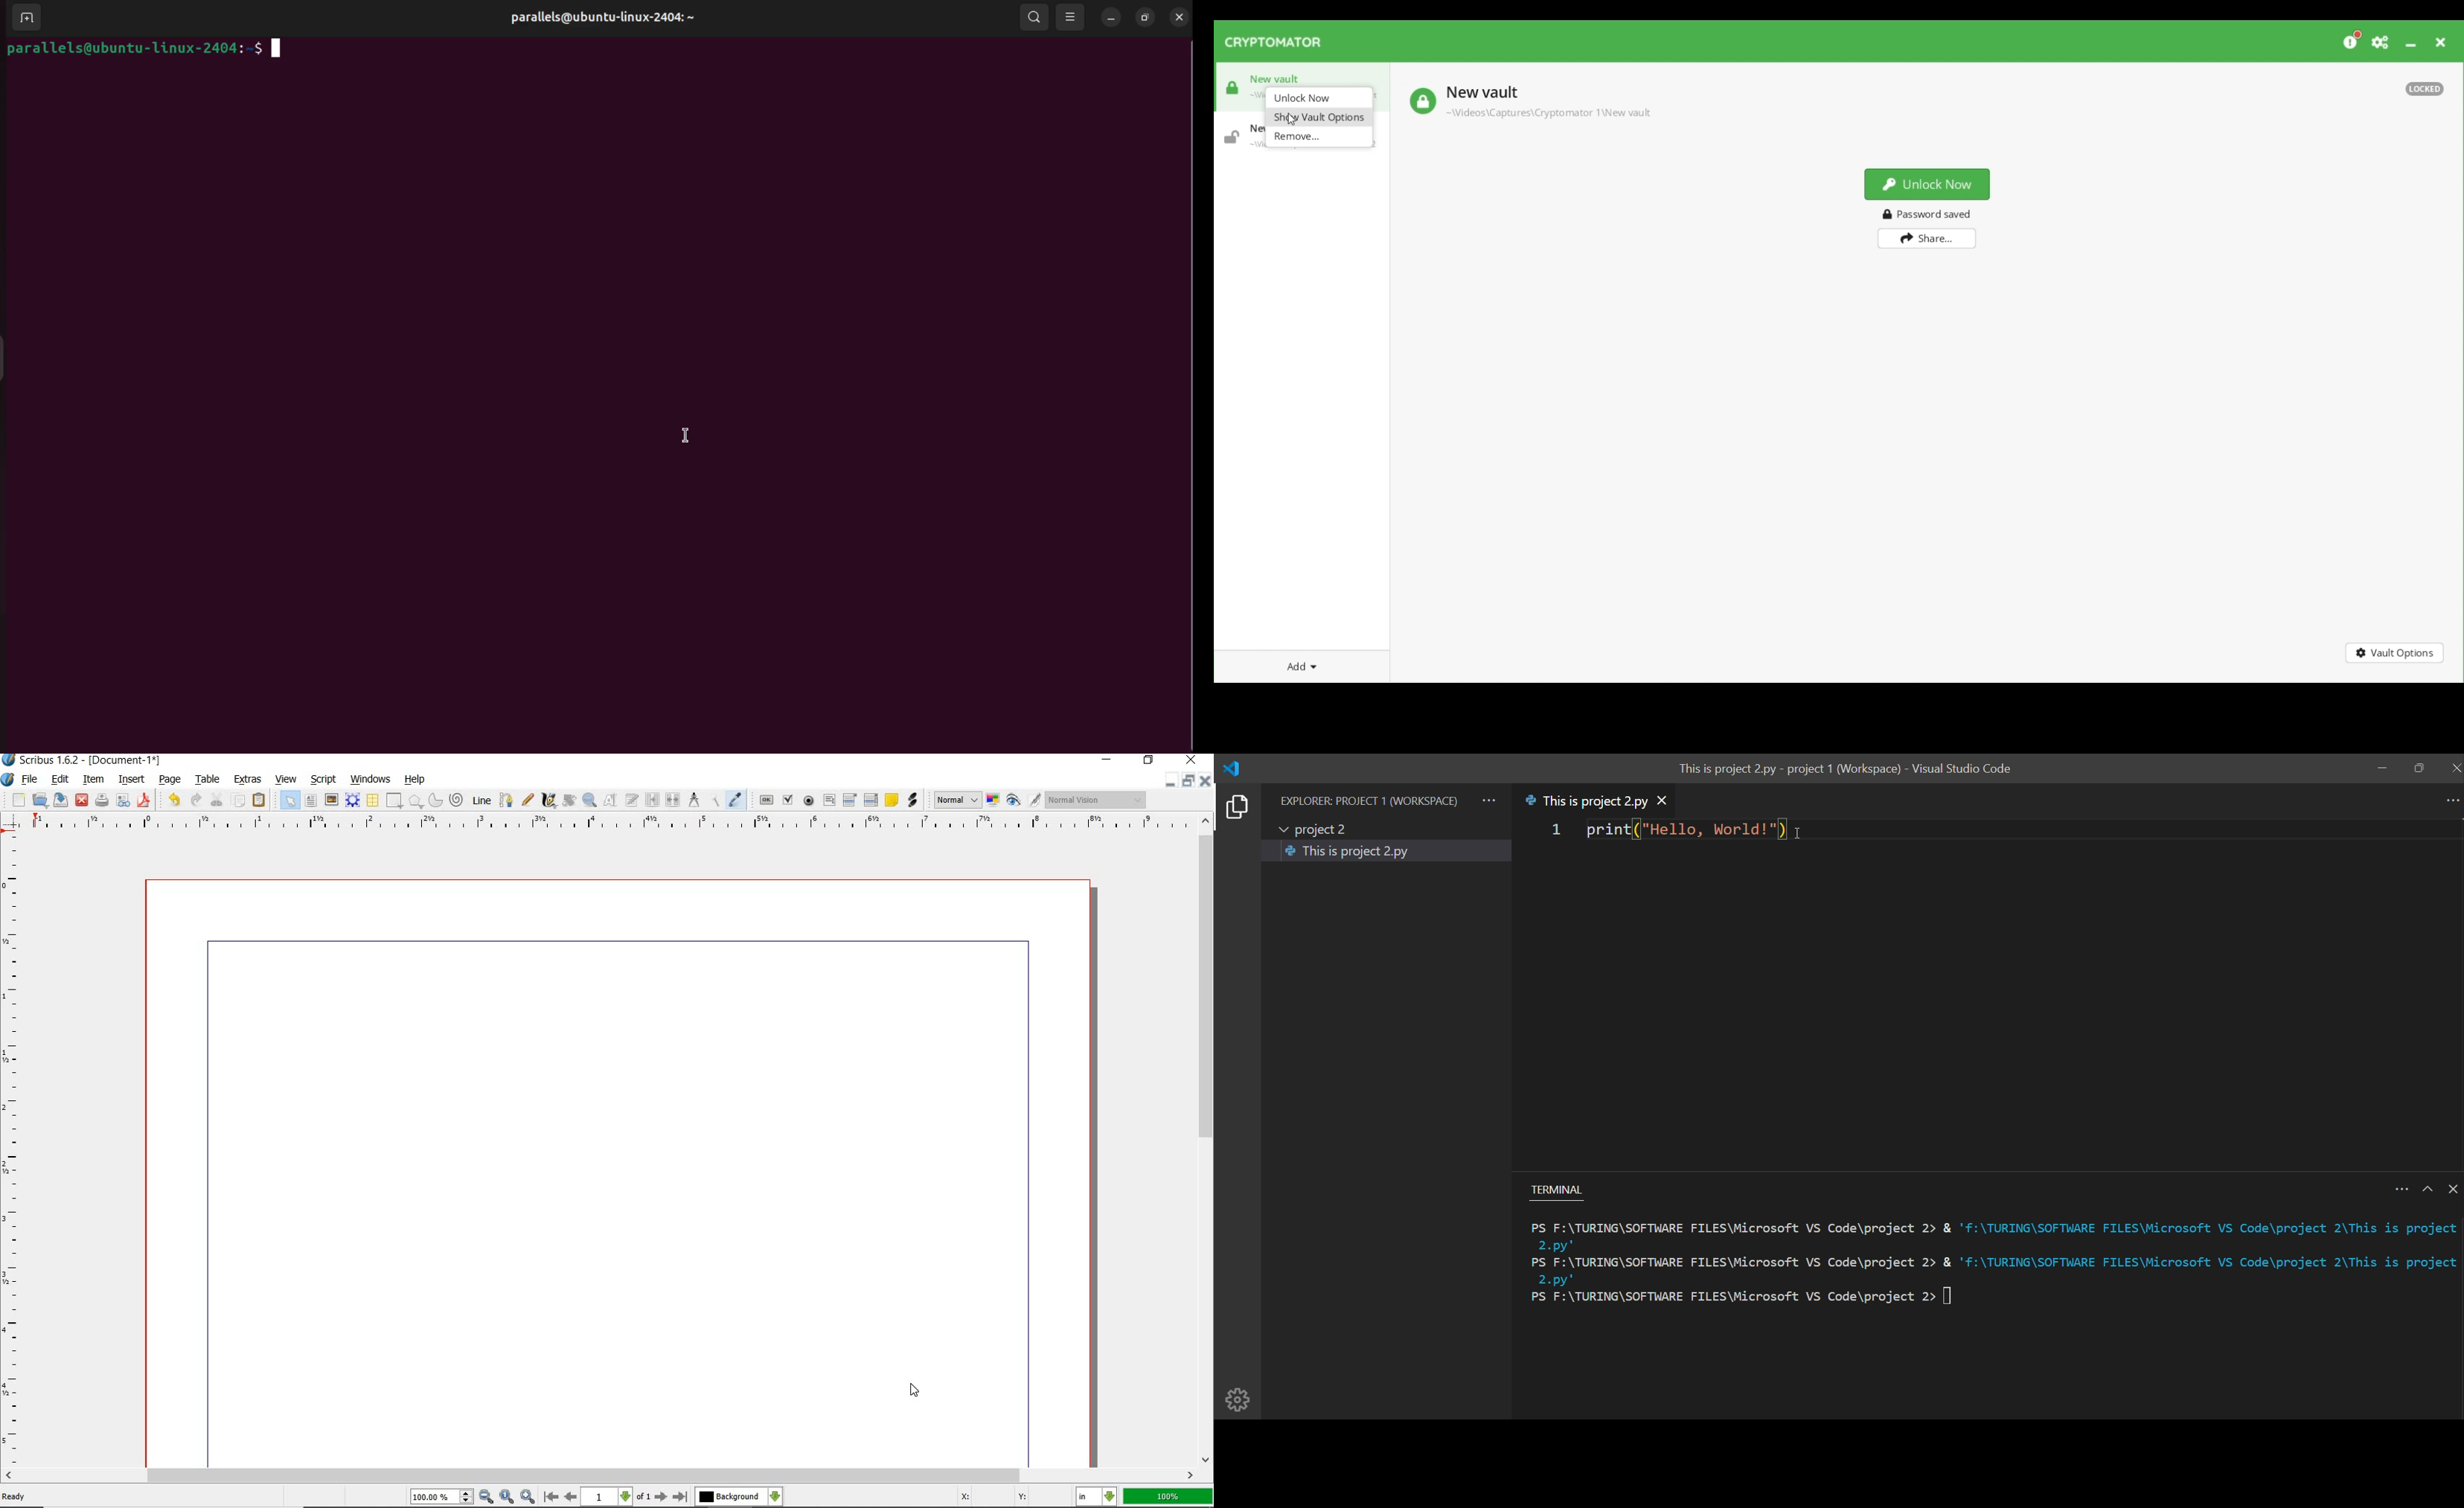 This screenshot has width=2464, height=1512. I want to click on open, so click(40, 799).